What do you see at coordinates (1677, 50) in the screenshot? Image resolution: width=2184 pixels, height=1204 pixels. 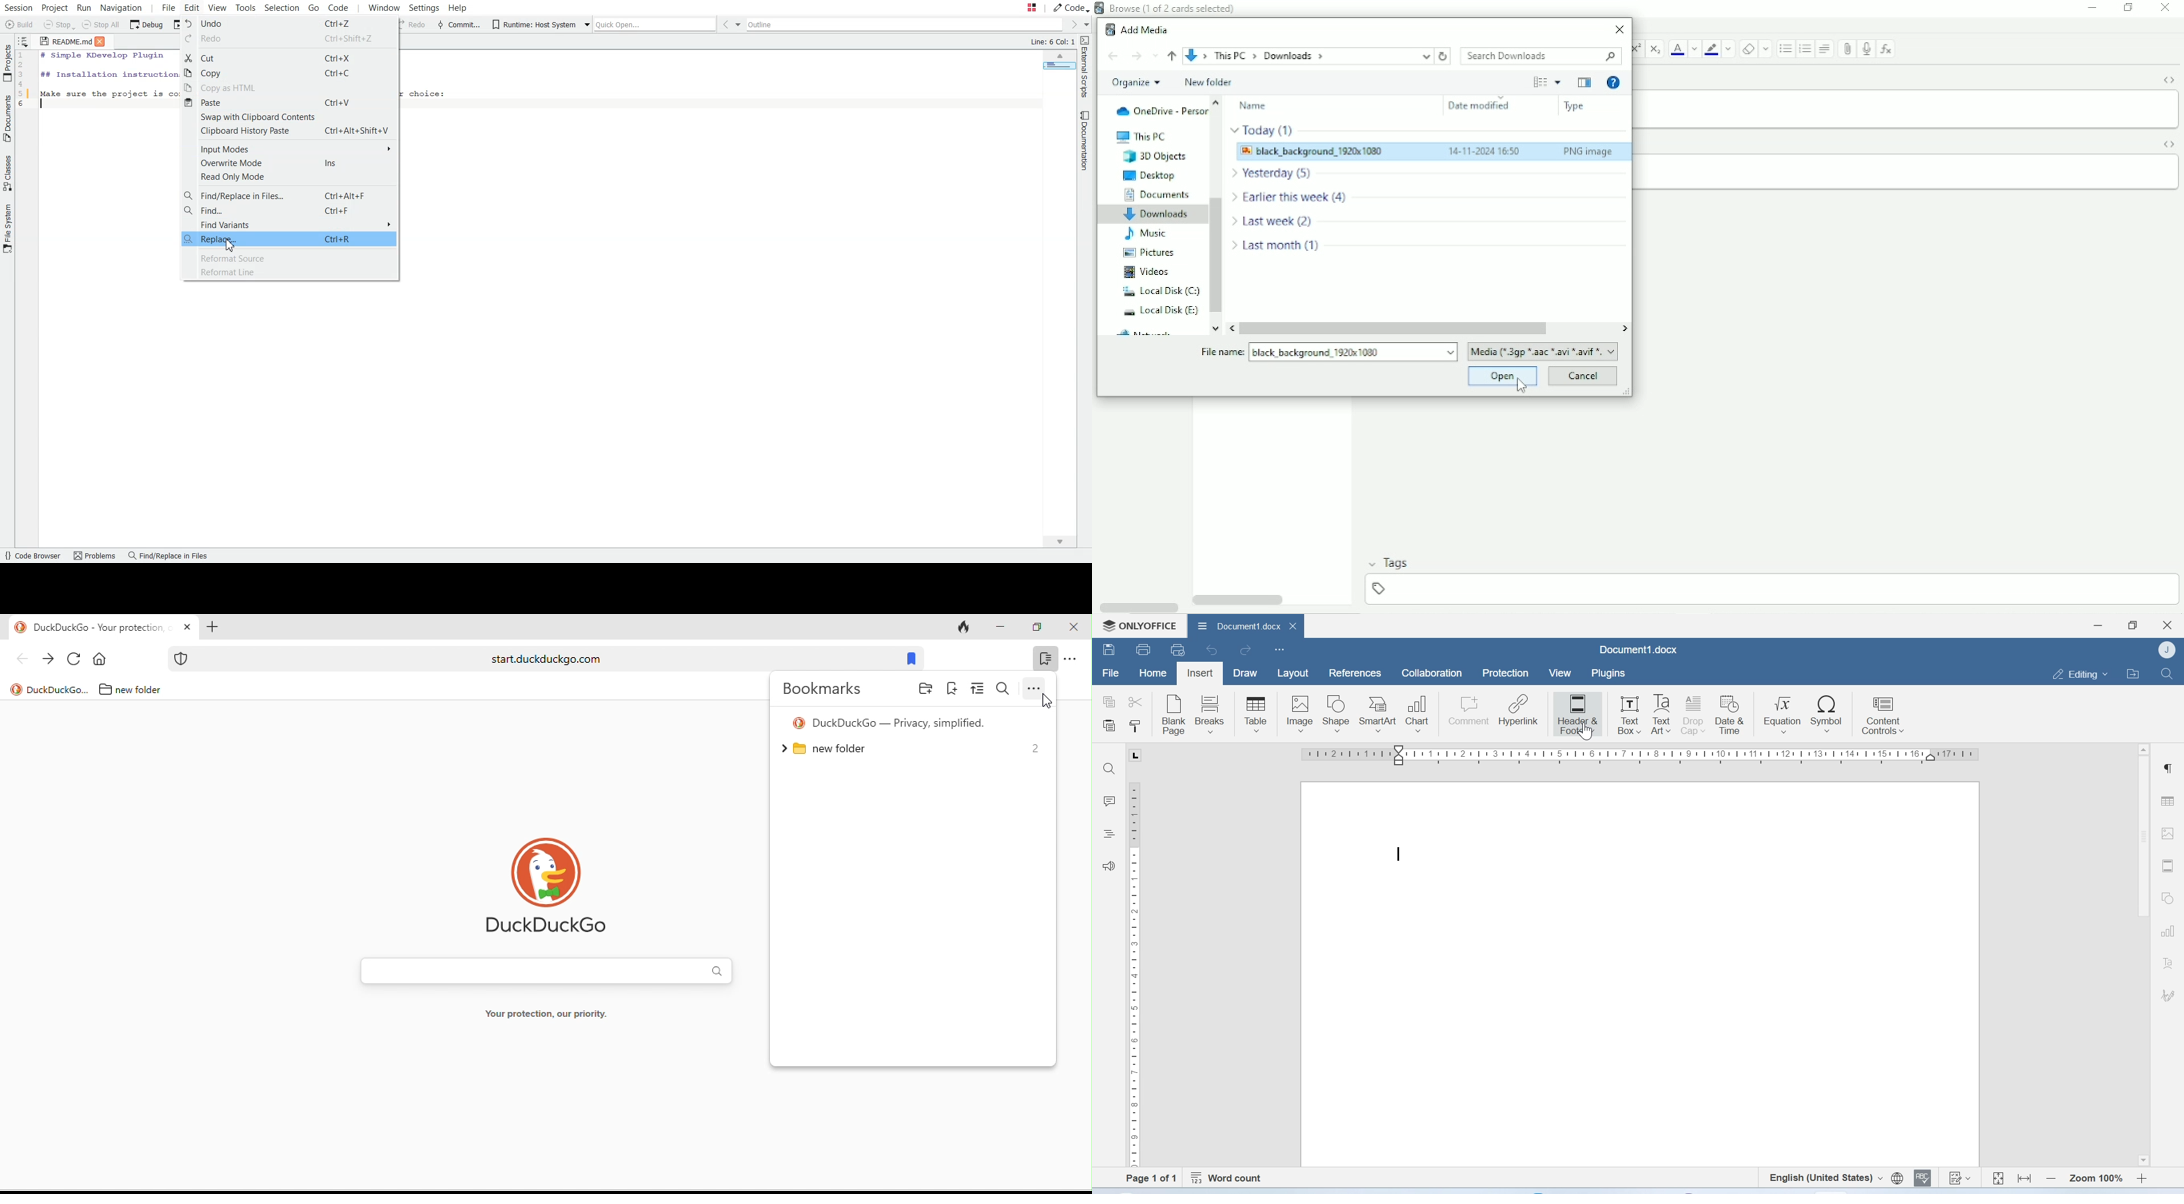 I see `Text color` at bounding box center [1677, 50].